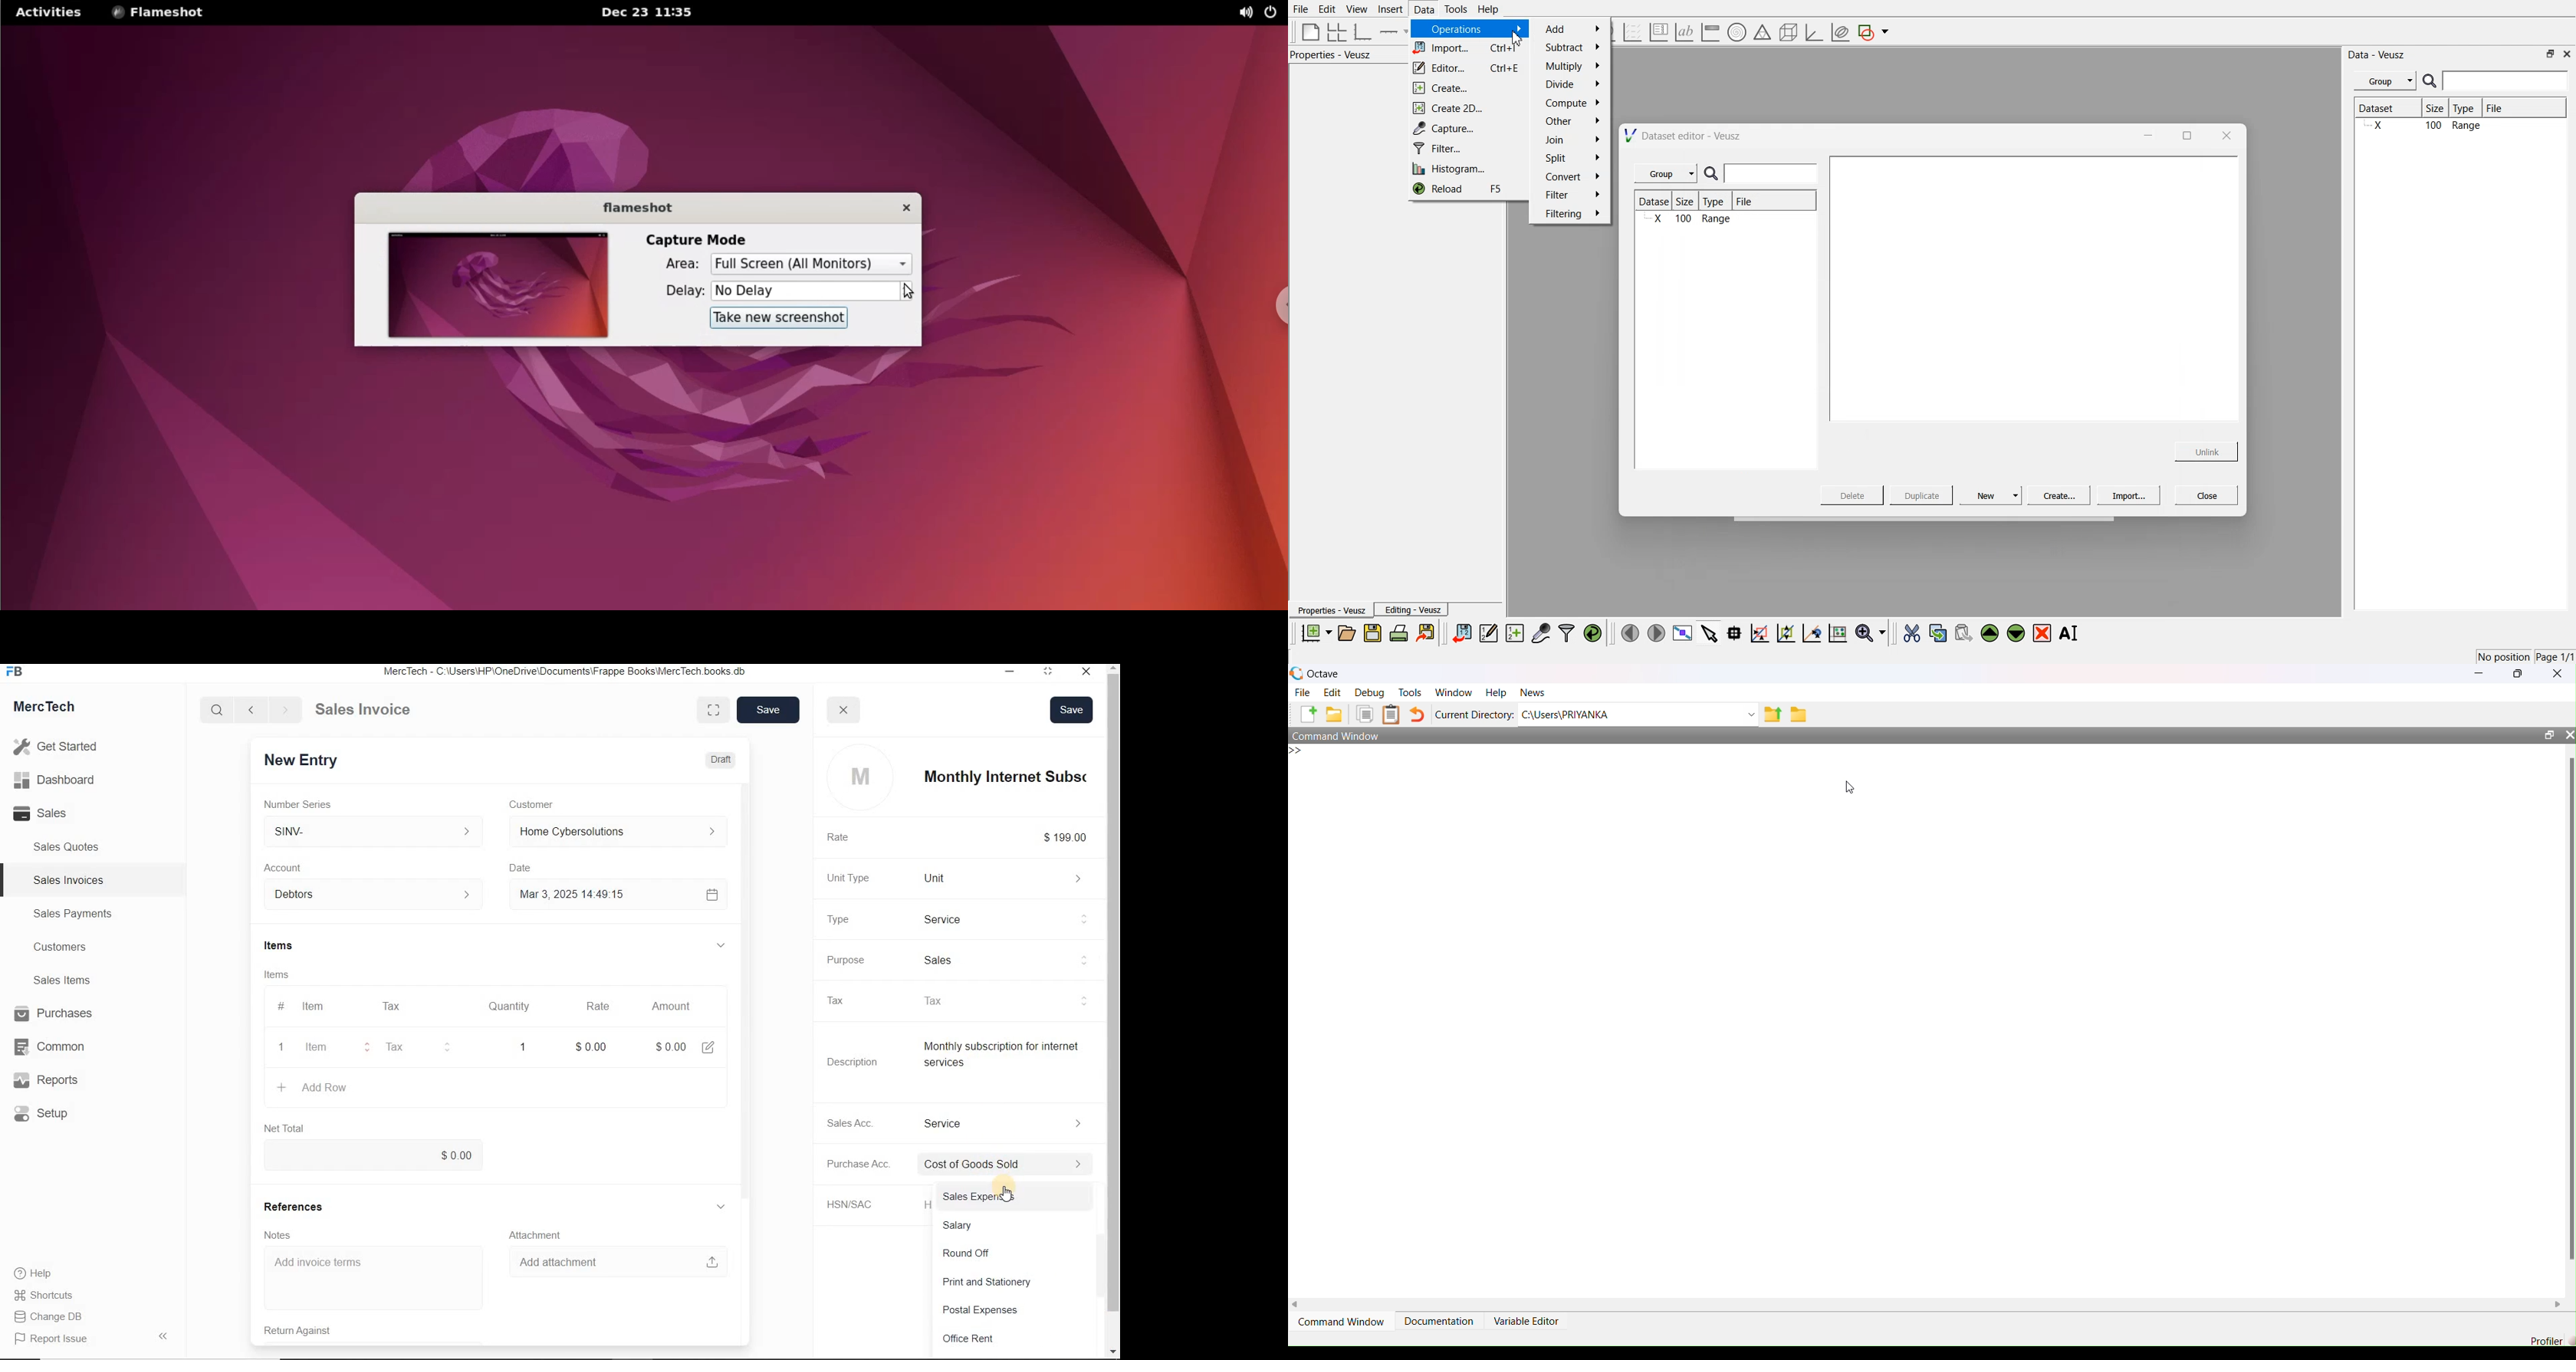 This screenshot has height=1372, width=2576. I want to click on Search, so click(218, 710).